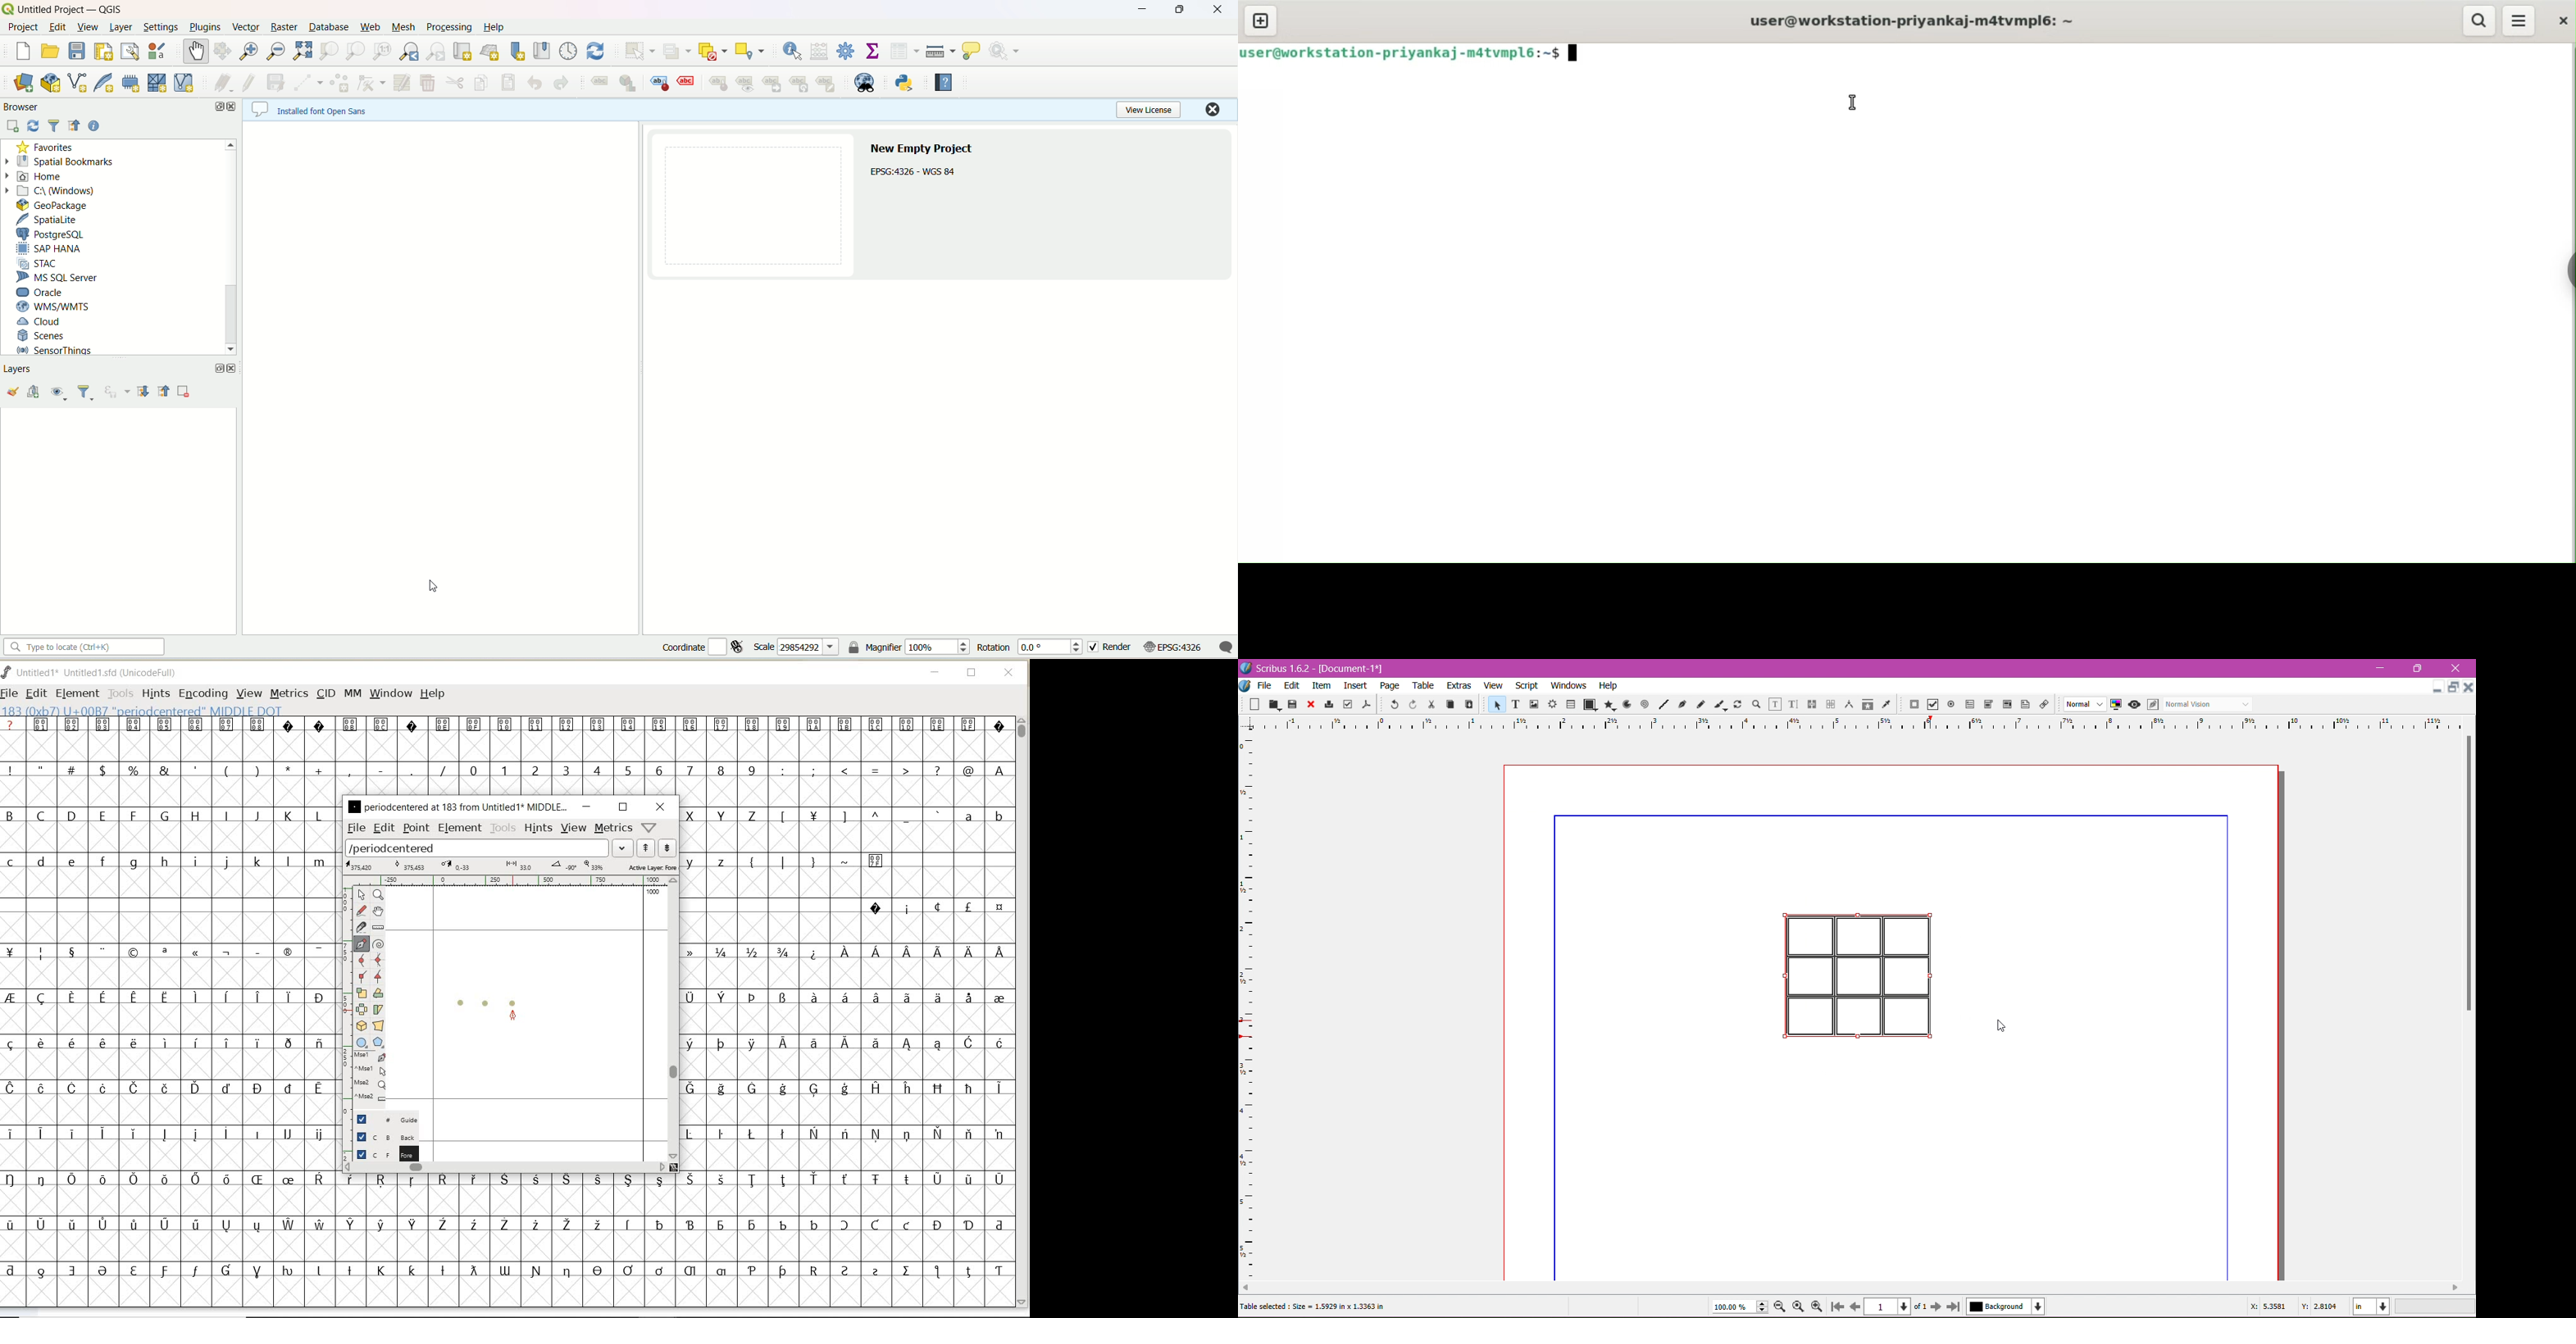 This screenshot has width=2576, height=1344. I want to click on special characters, so click(672, 1230).